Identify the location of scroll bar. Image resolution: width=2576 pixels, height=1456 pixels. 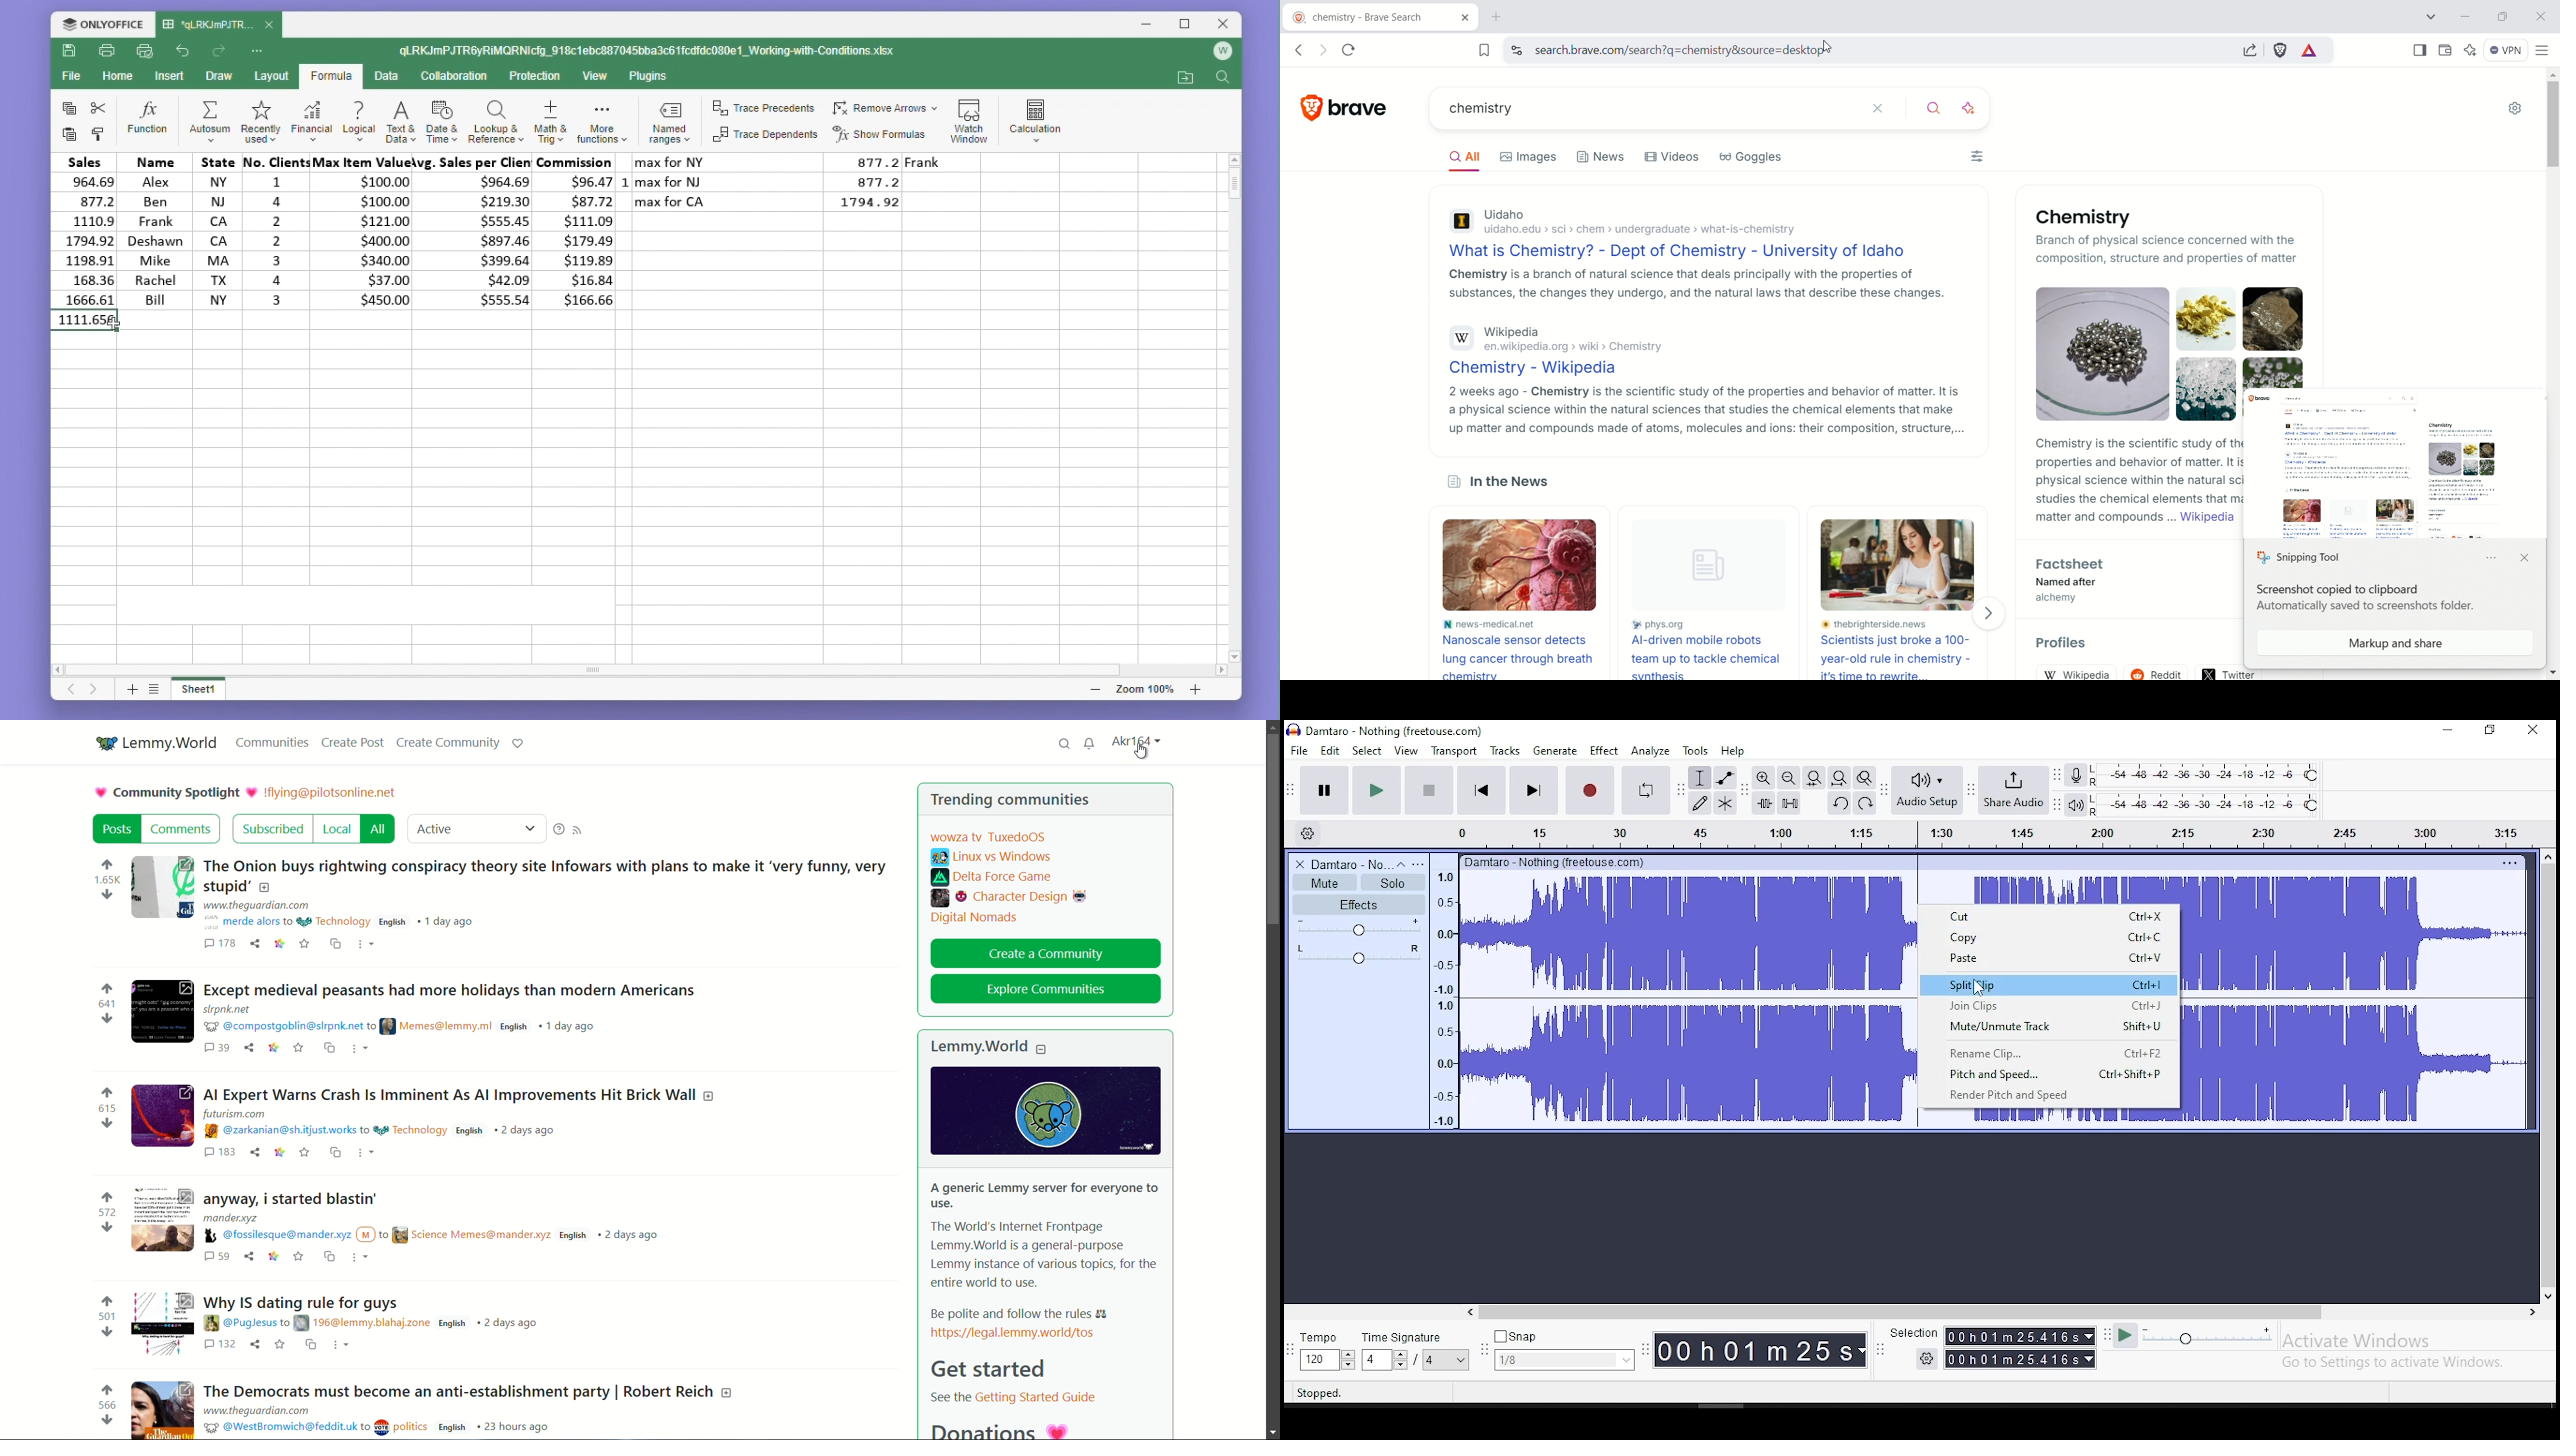
(1901, 1311).